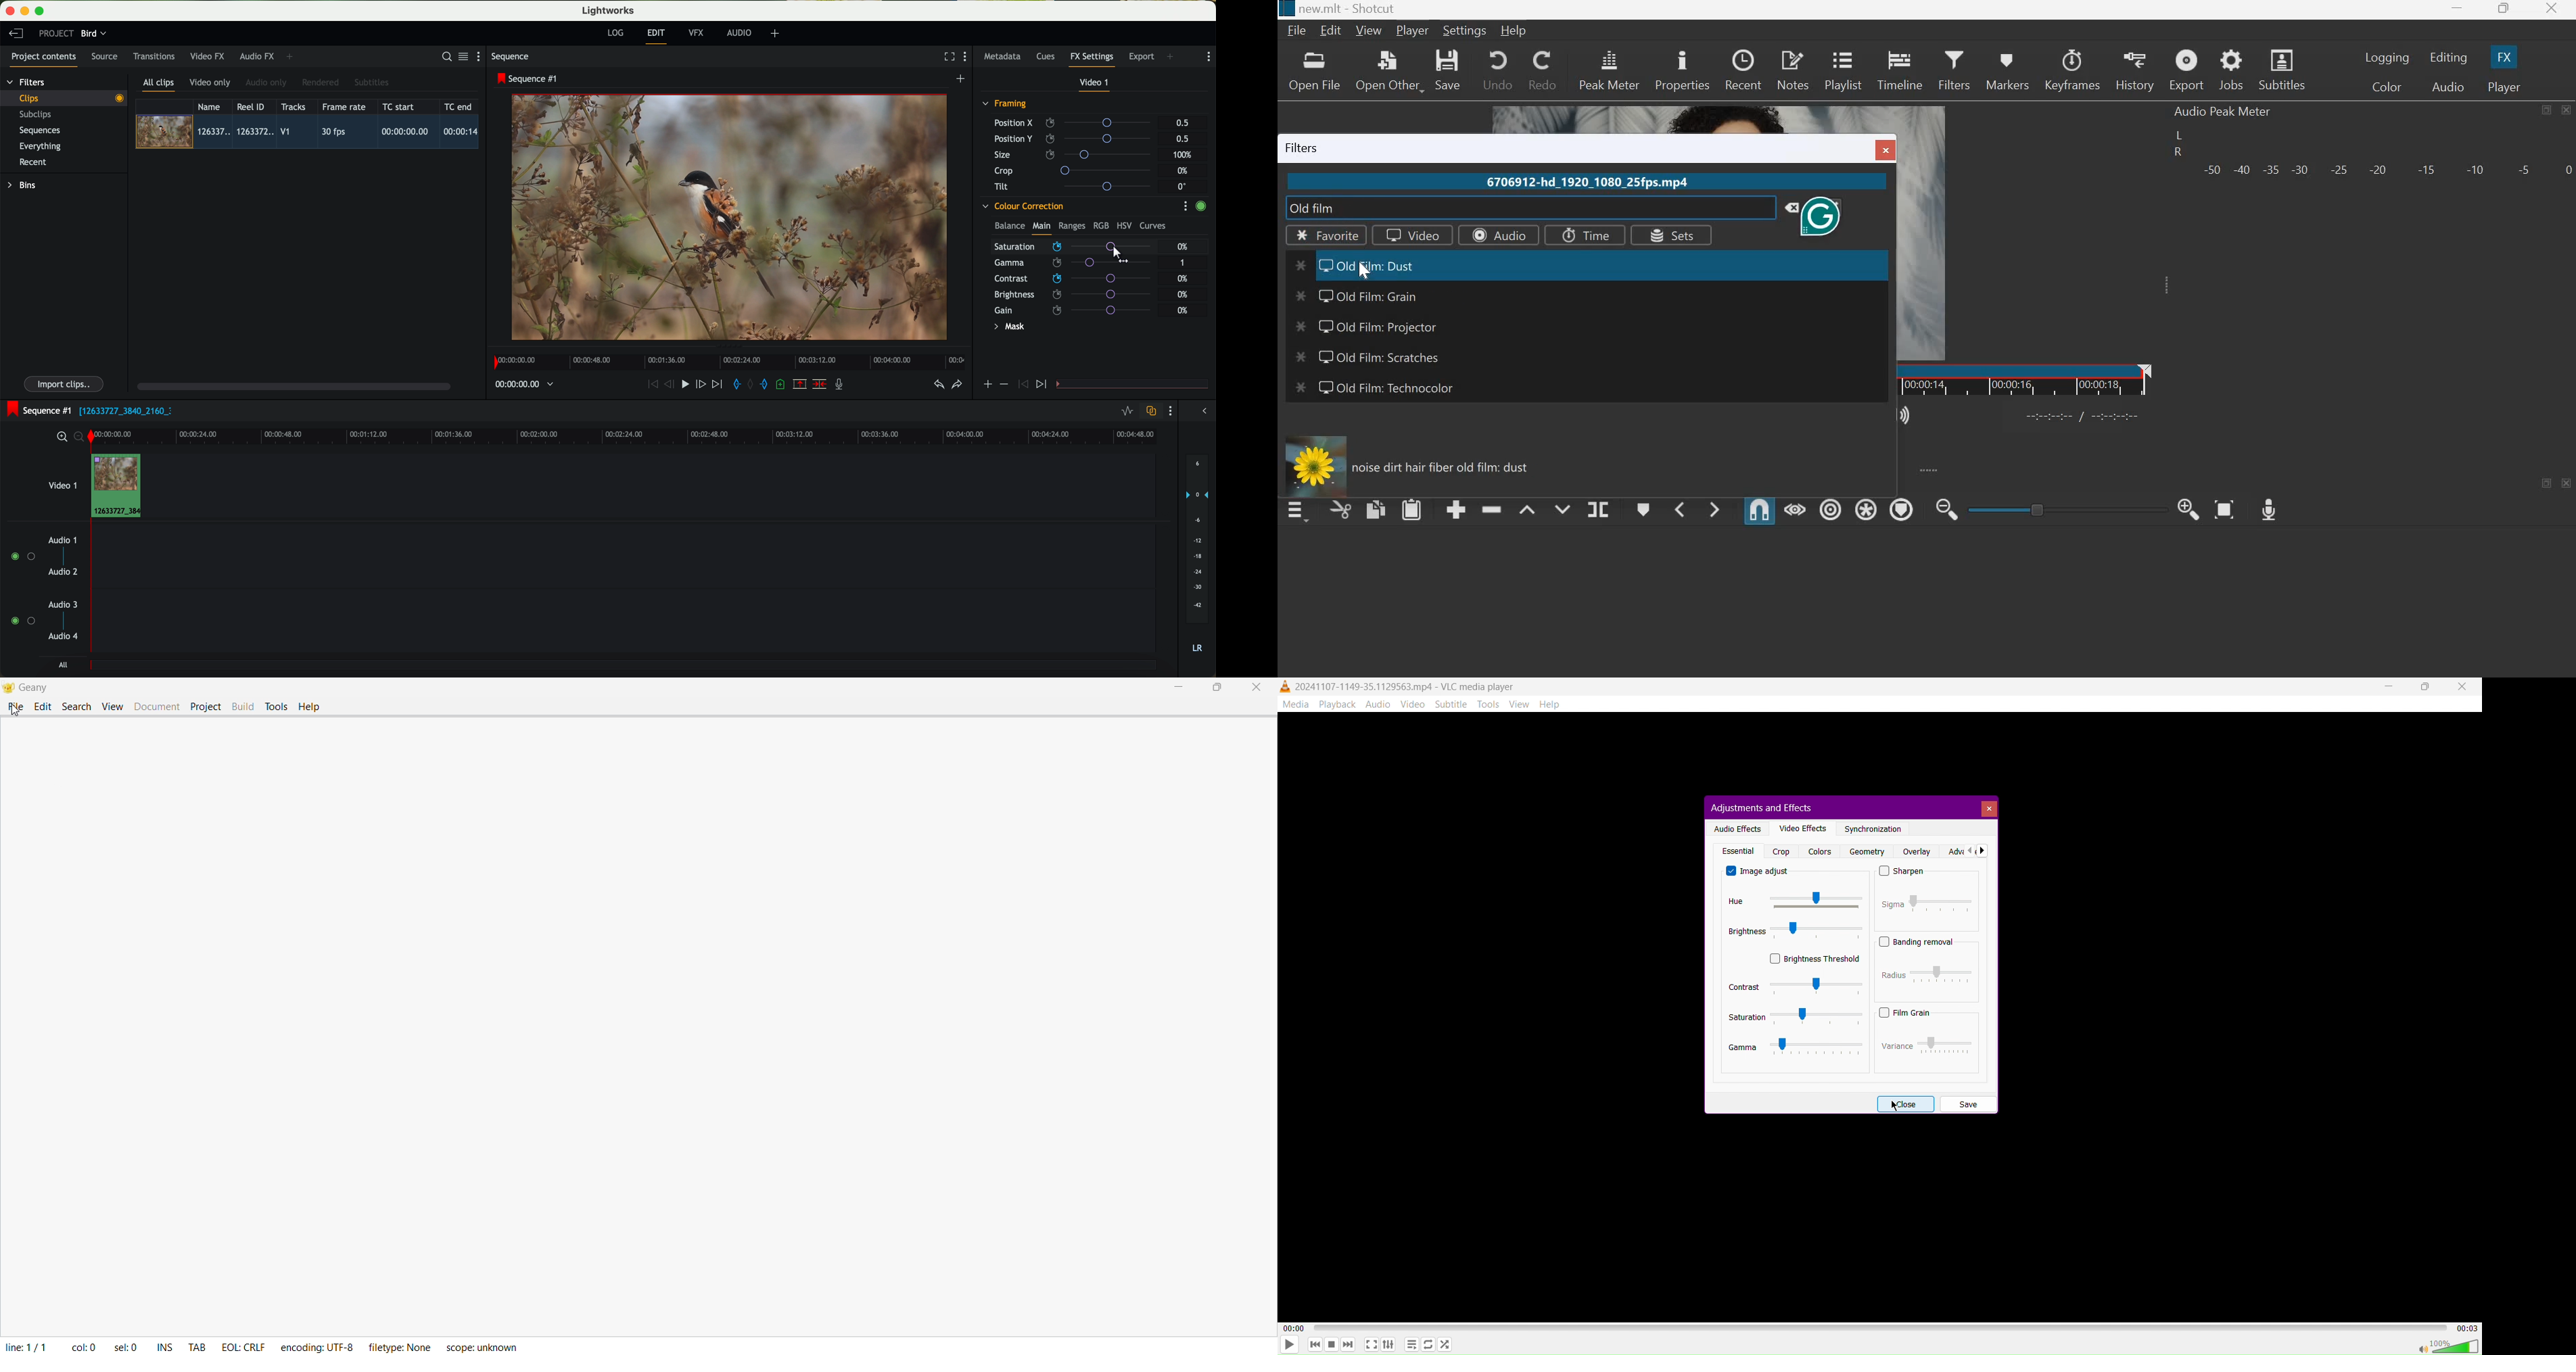 Image resolution: width=2576 pixels, height=1372 pixels. I want to click on leave, so click(16, 34).